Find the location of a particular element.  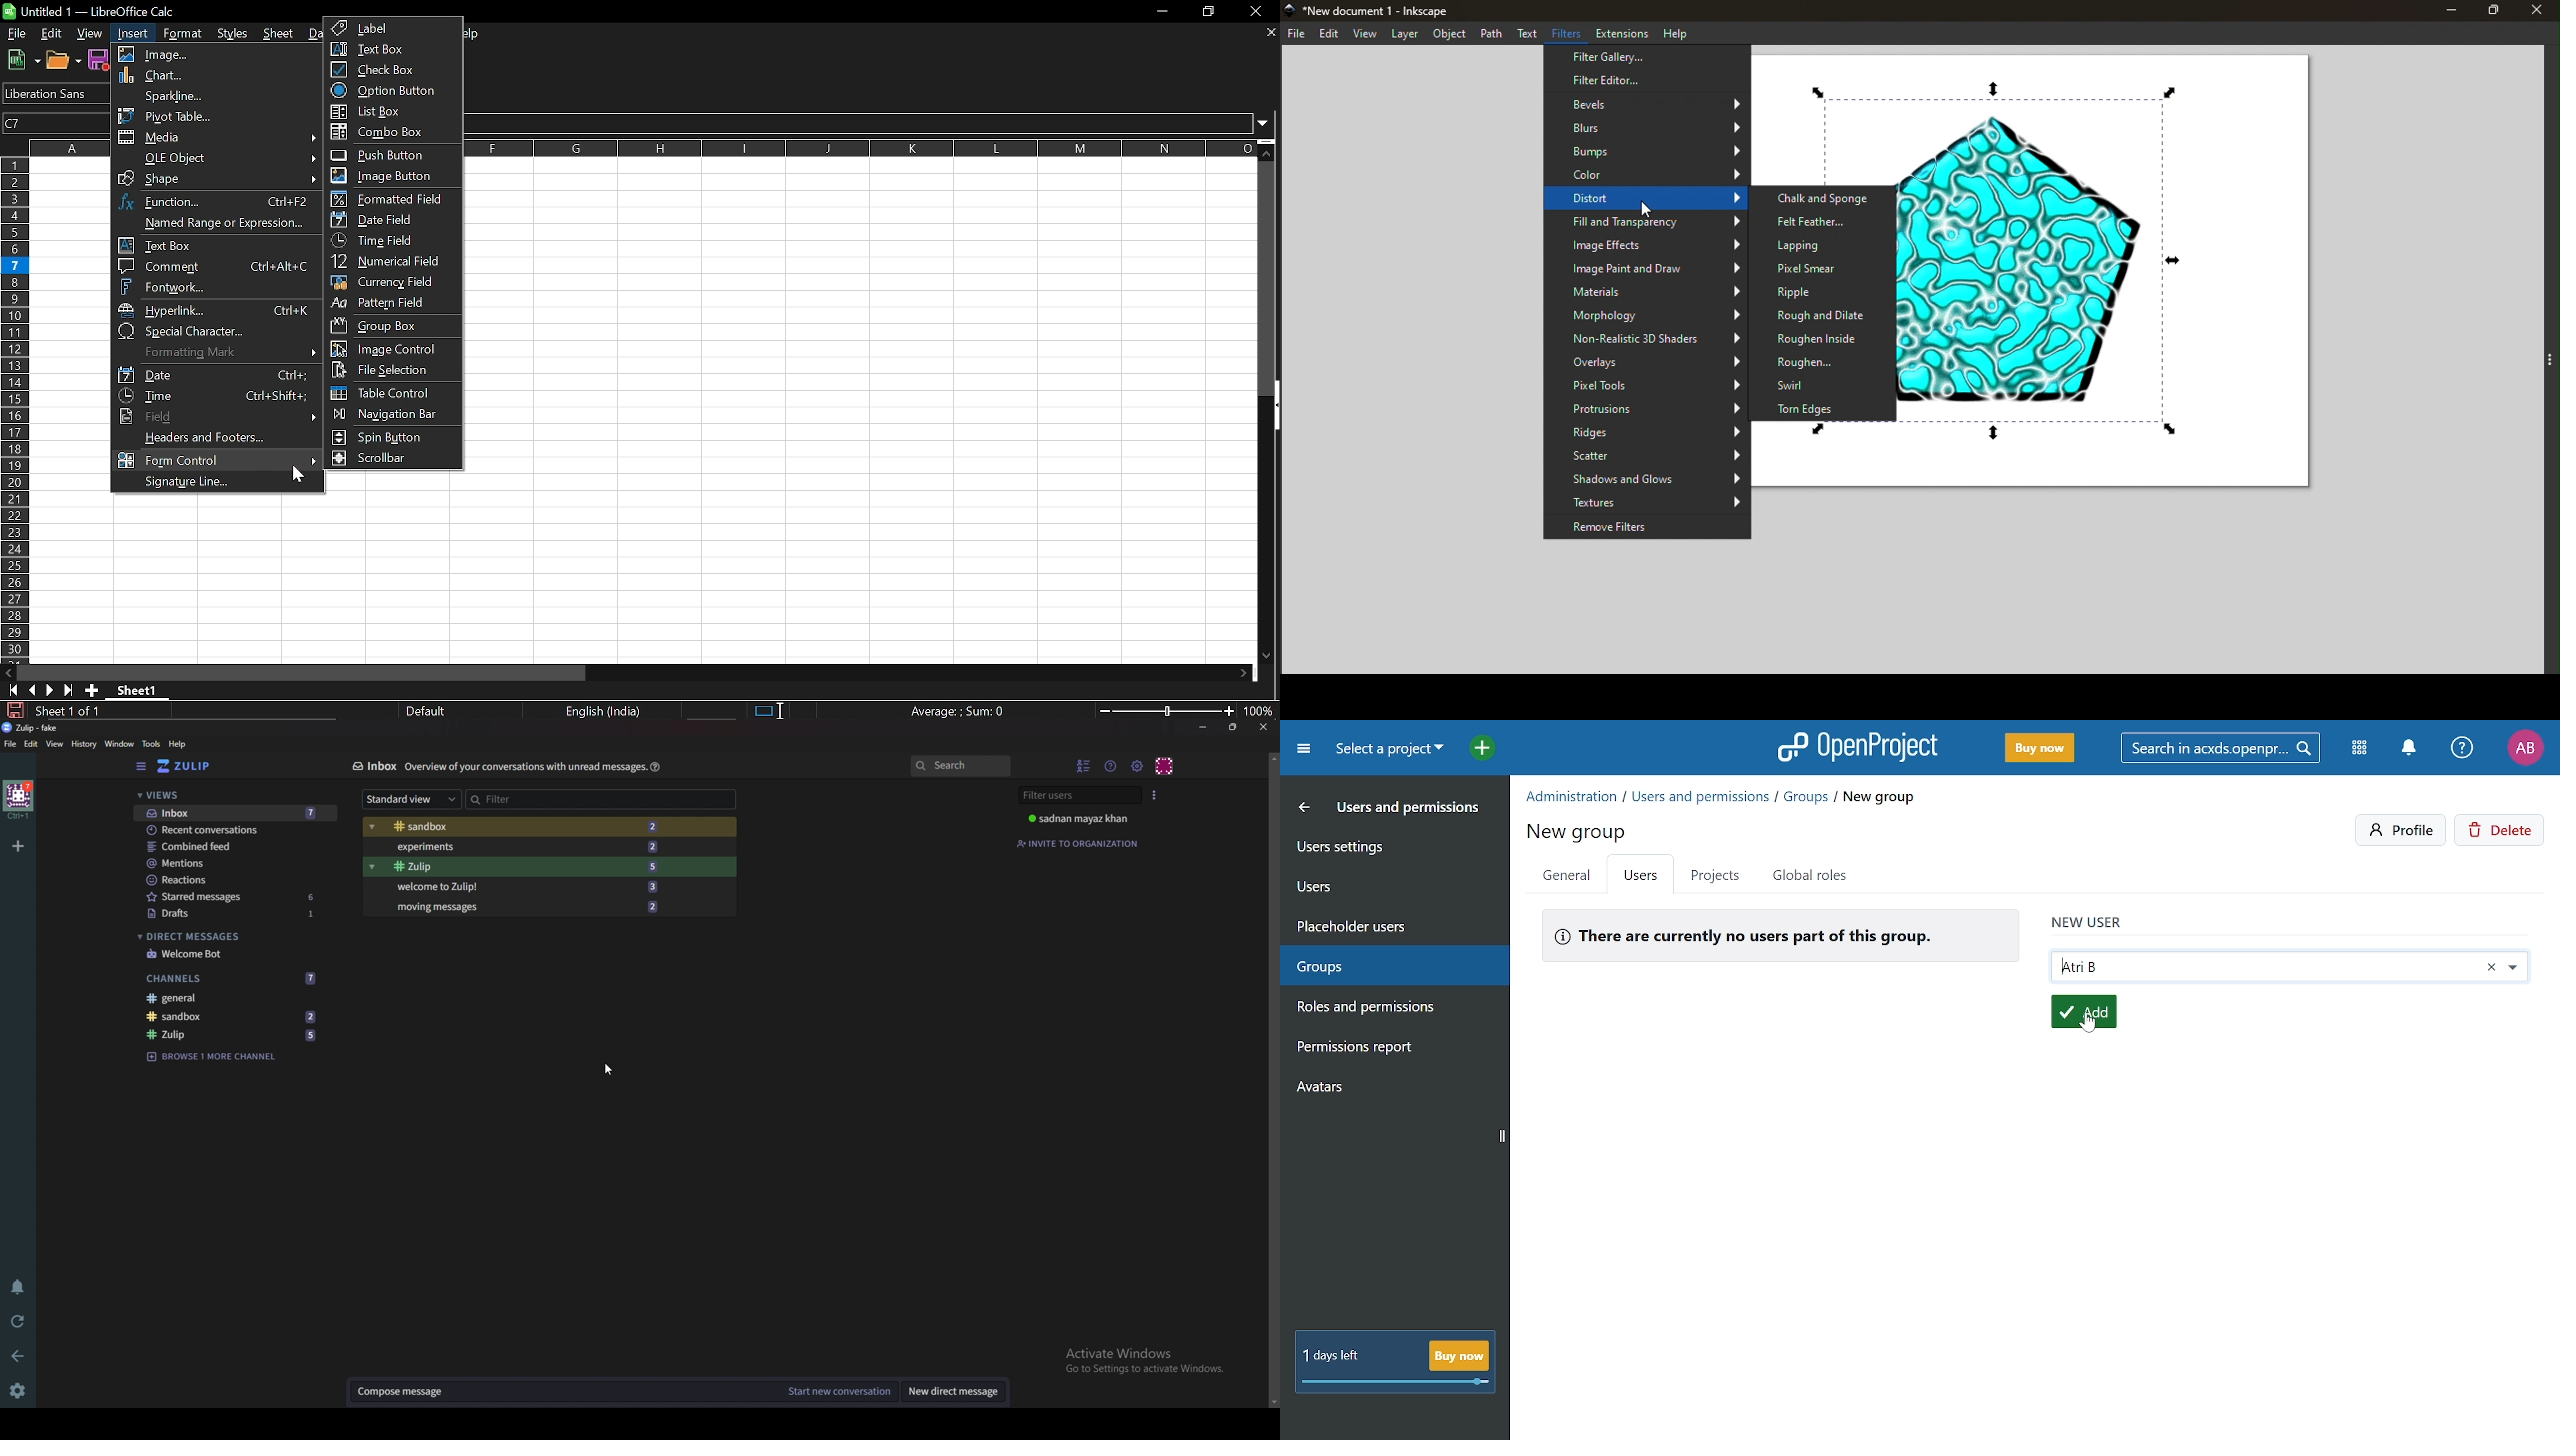

Lapping is located at coordinates (1819, 244).